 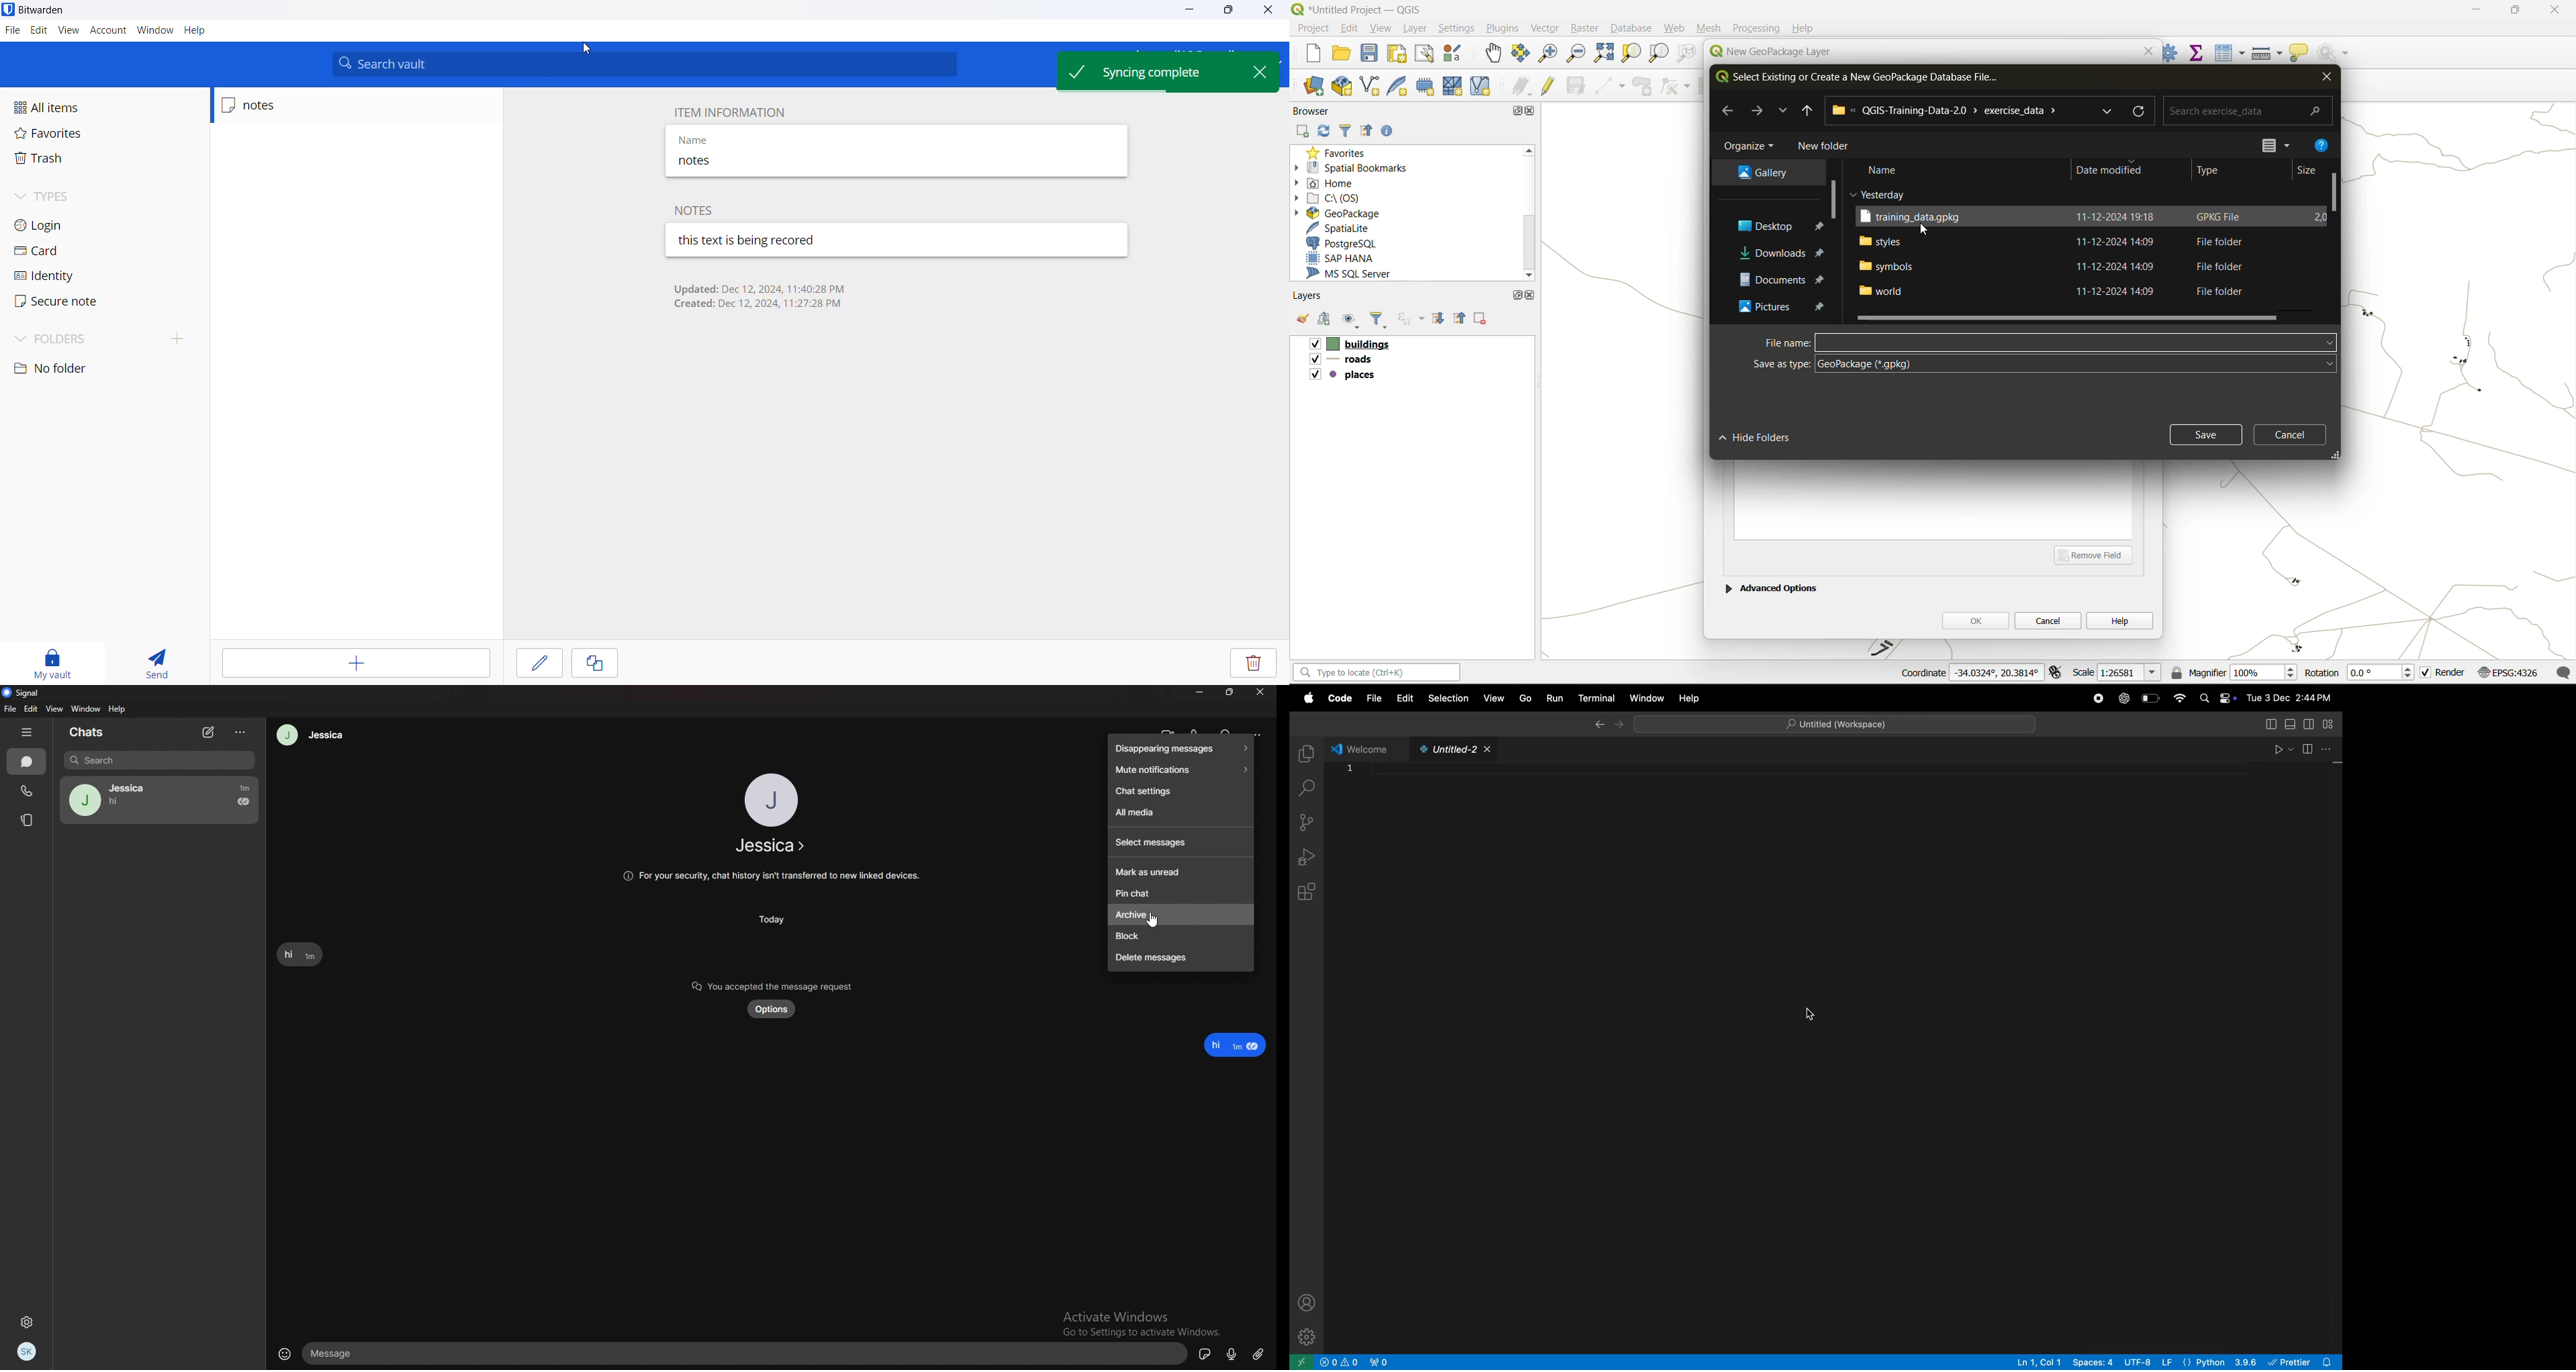 I want to click on all items, so click(x=70, y=107).